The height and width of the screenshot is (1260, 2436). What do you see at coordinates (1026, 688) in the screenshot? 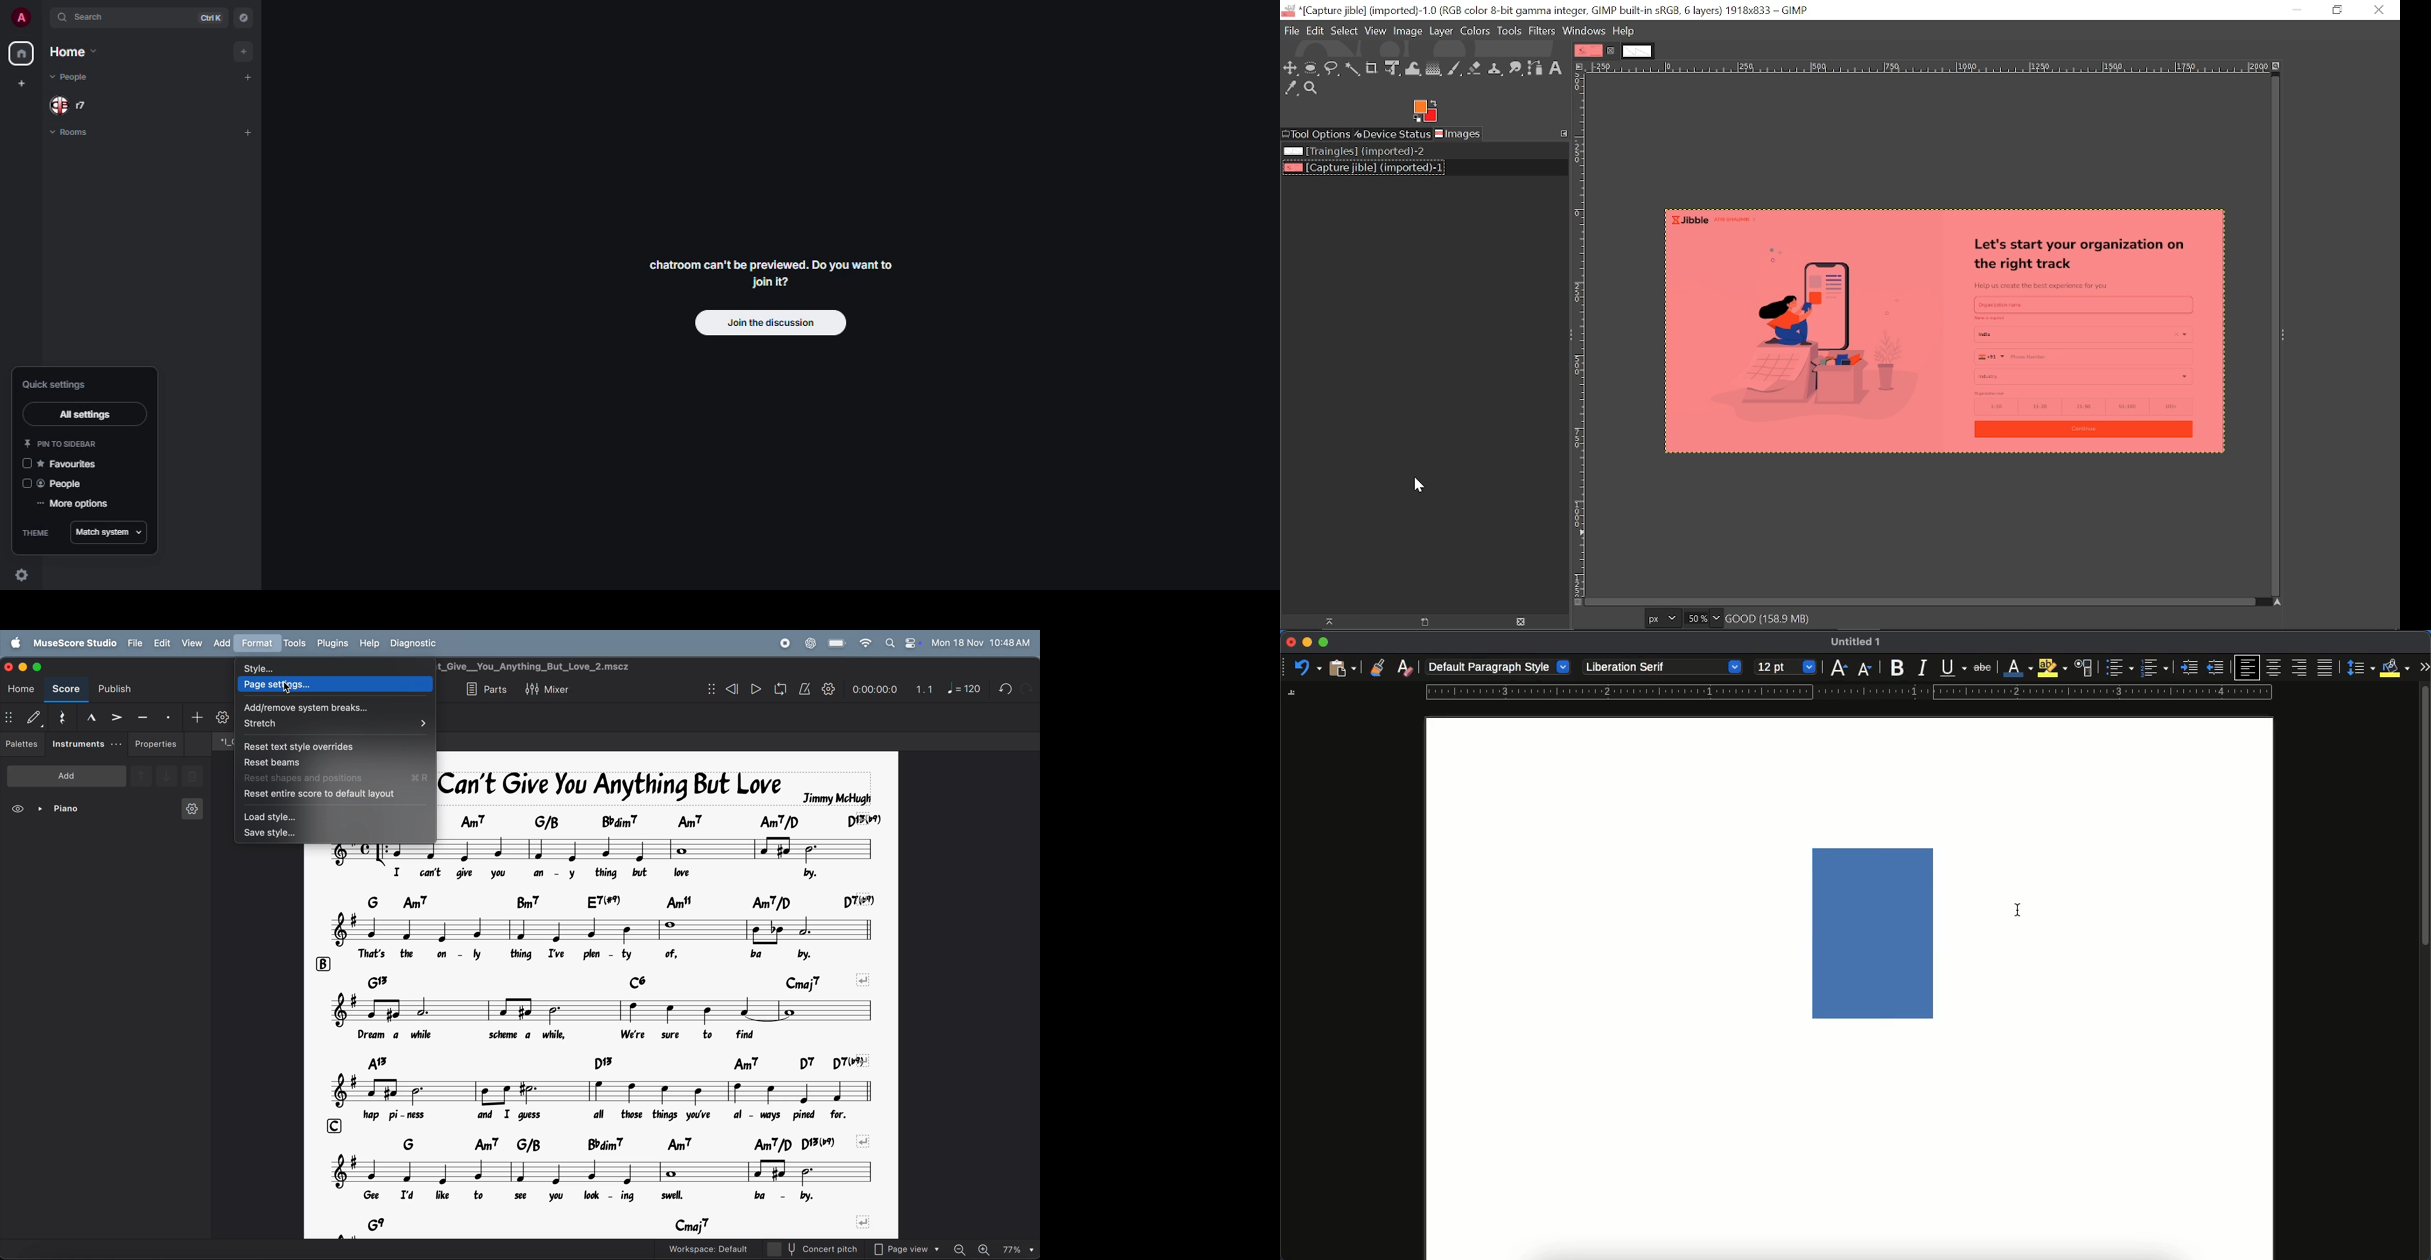
I see `undo` at bounding box center [1026, 688].